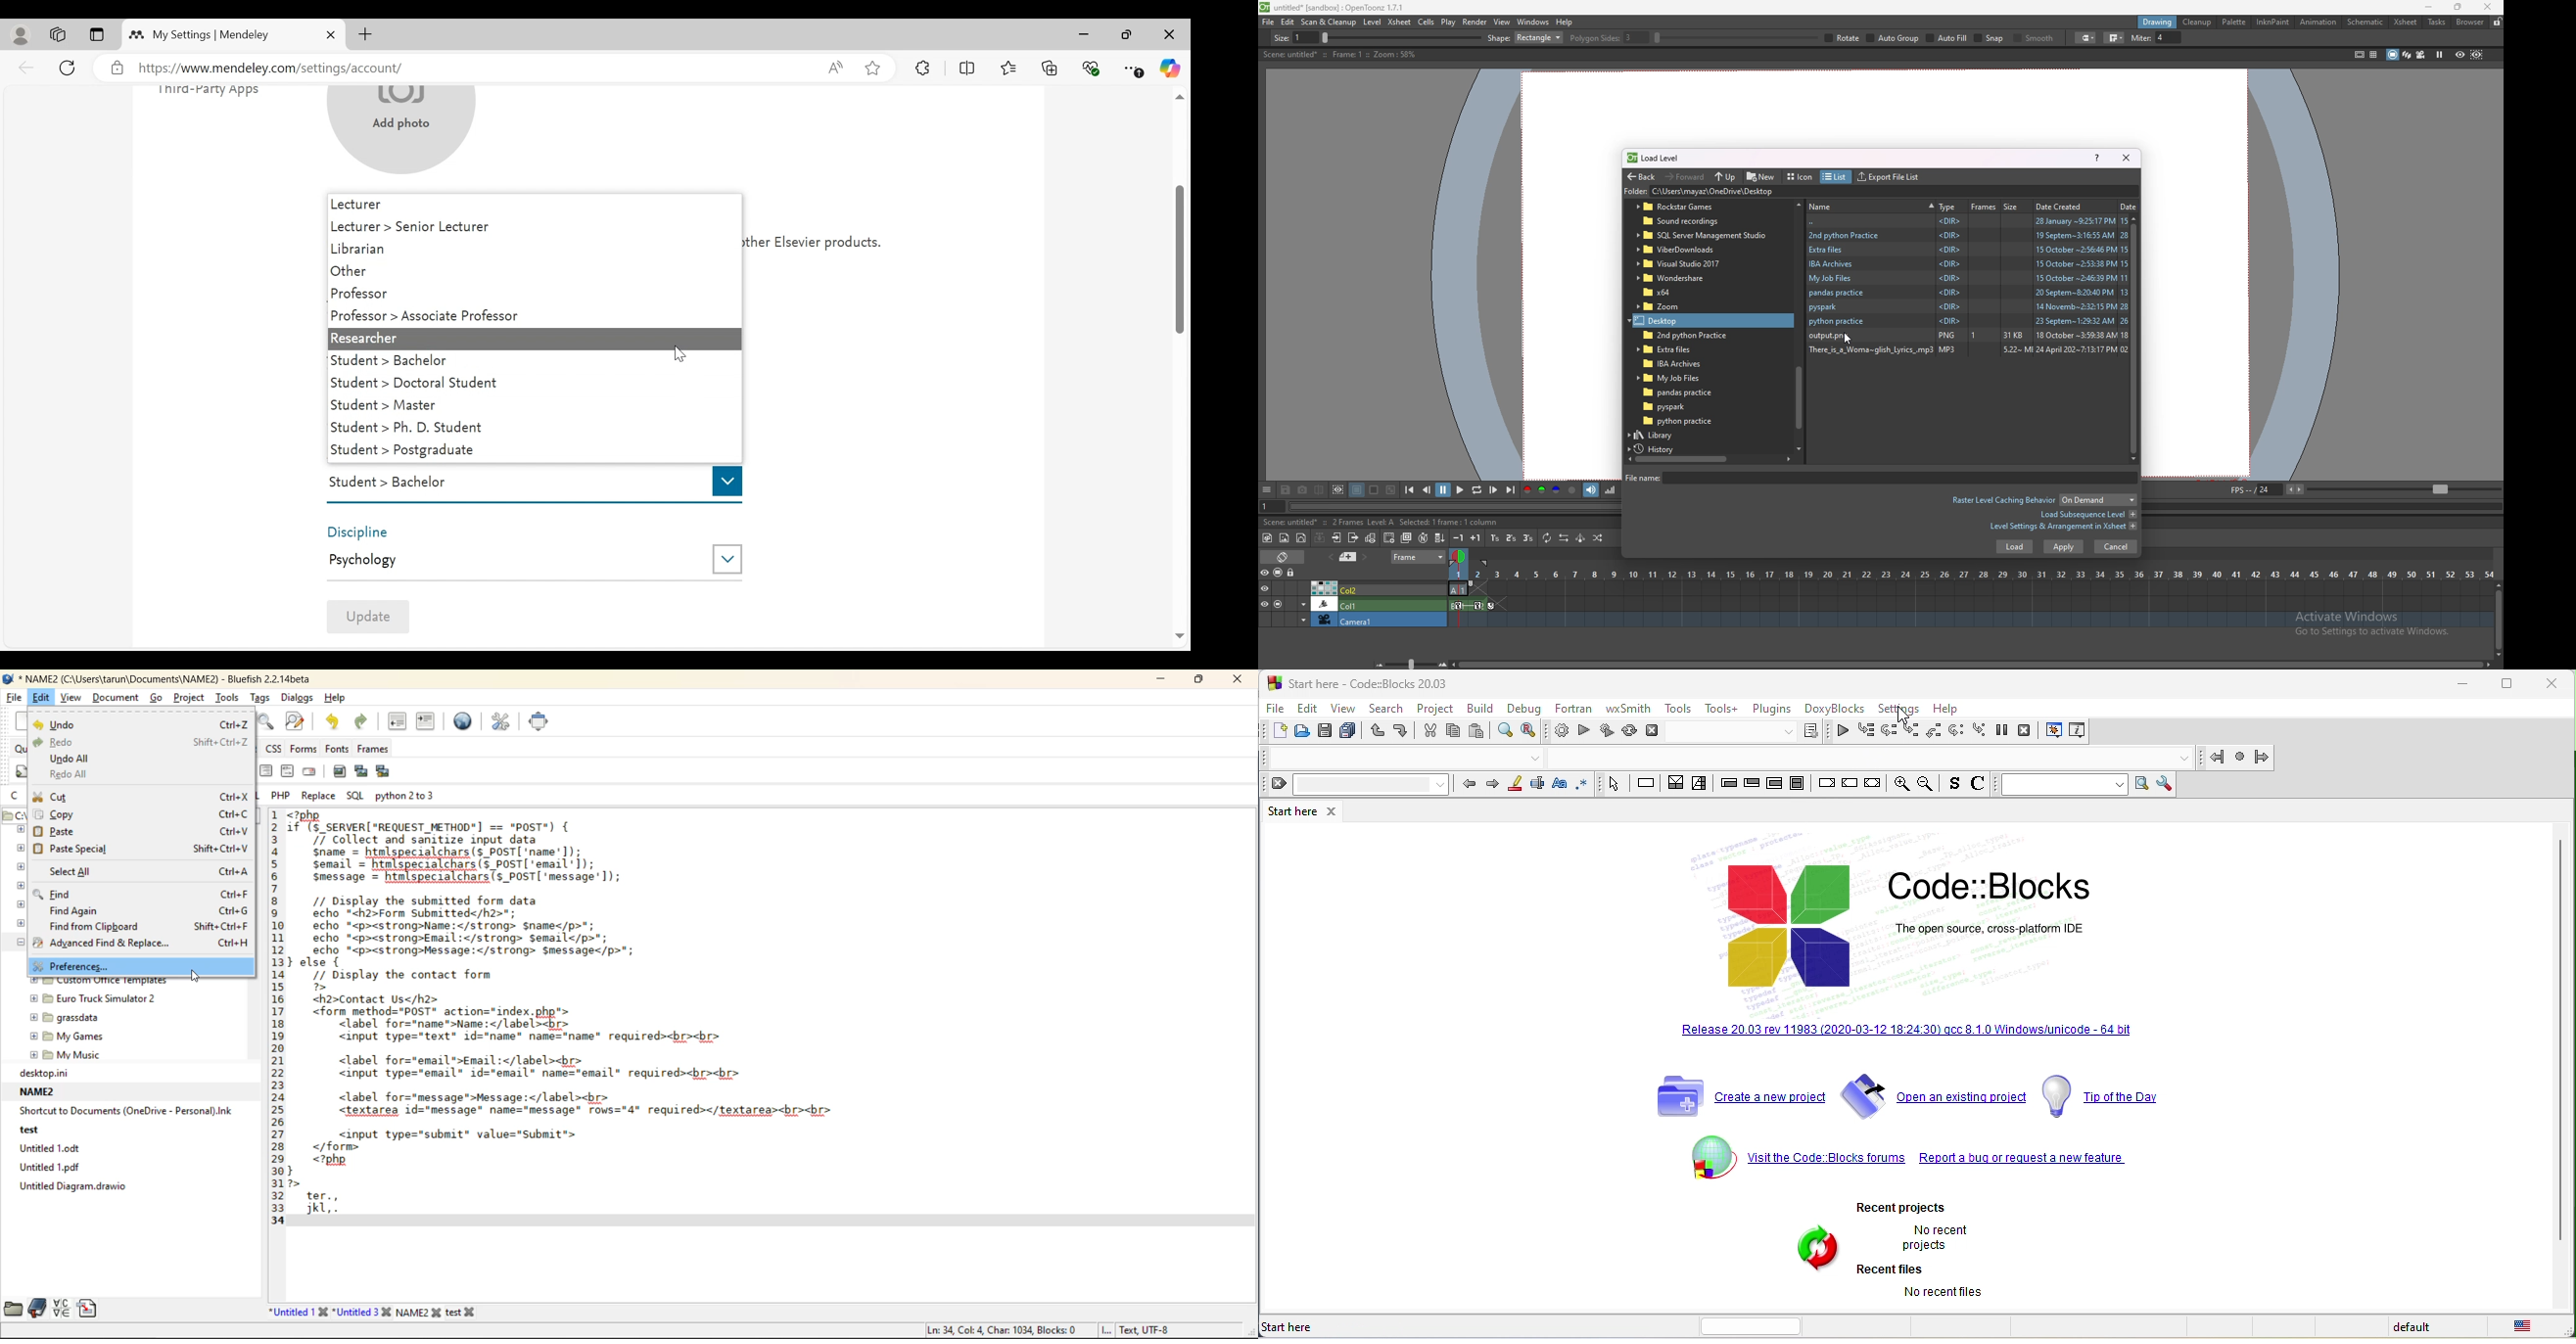 The width and height of the screenshot is (2576, 1344). What do you see at coordinates (1386, 683) in the screenshot?
I see `start here-code blocks-20 03` at bounding box center [1386, 683].